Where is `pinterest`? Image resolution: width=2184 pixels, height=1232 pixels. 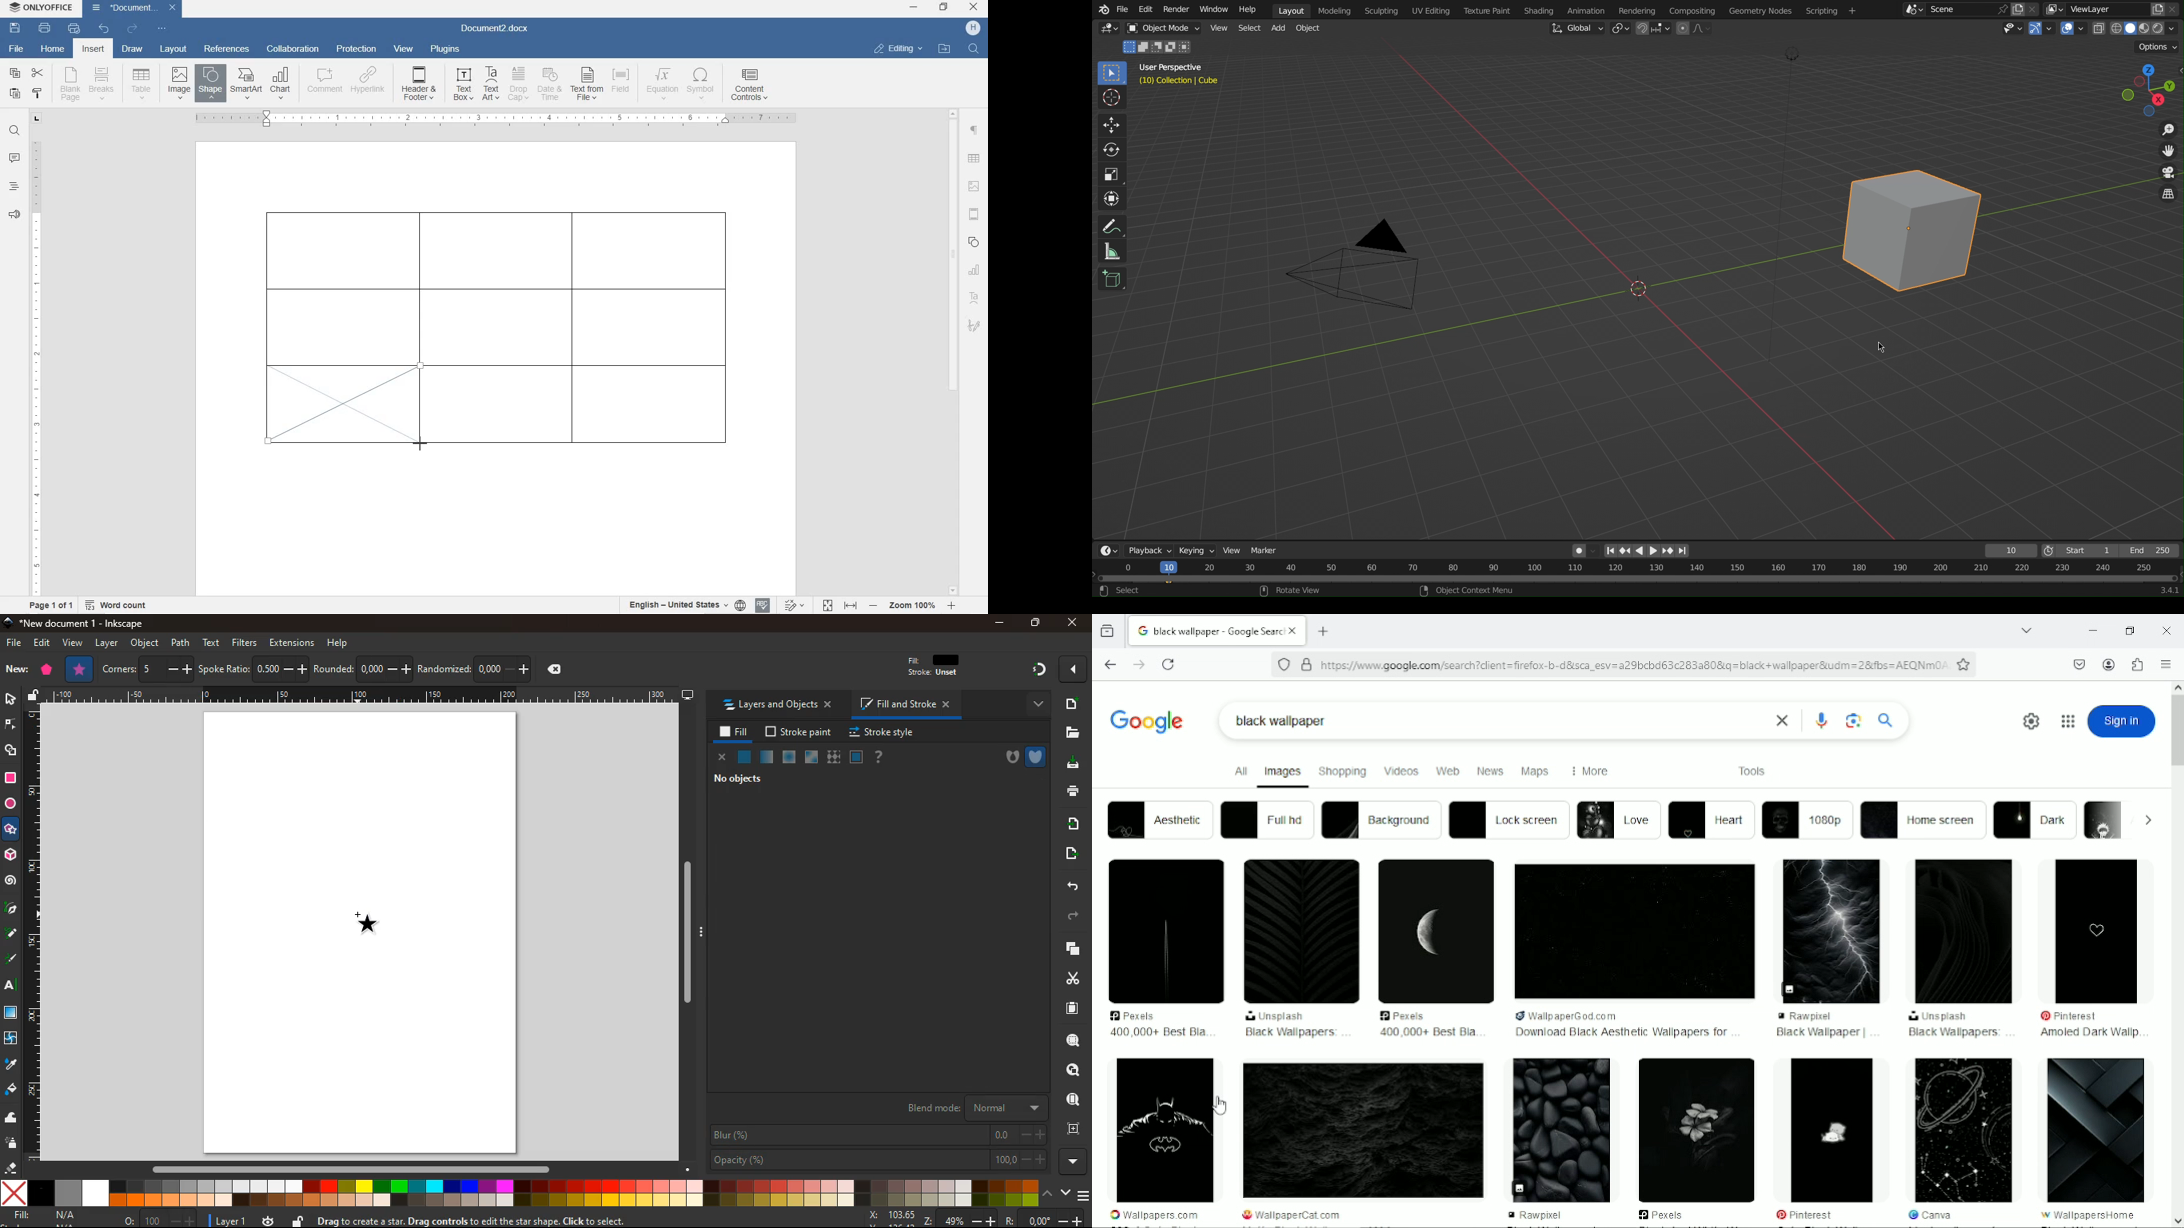
pinterest is located at coordinates (2079, 1016).